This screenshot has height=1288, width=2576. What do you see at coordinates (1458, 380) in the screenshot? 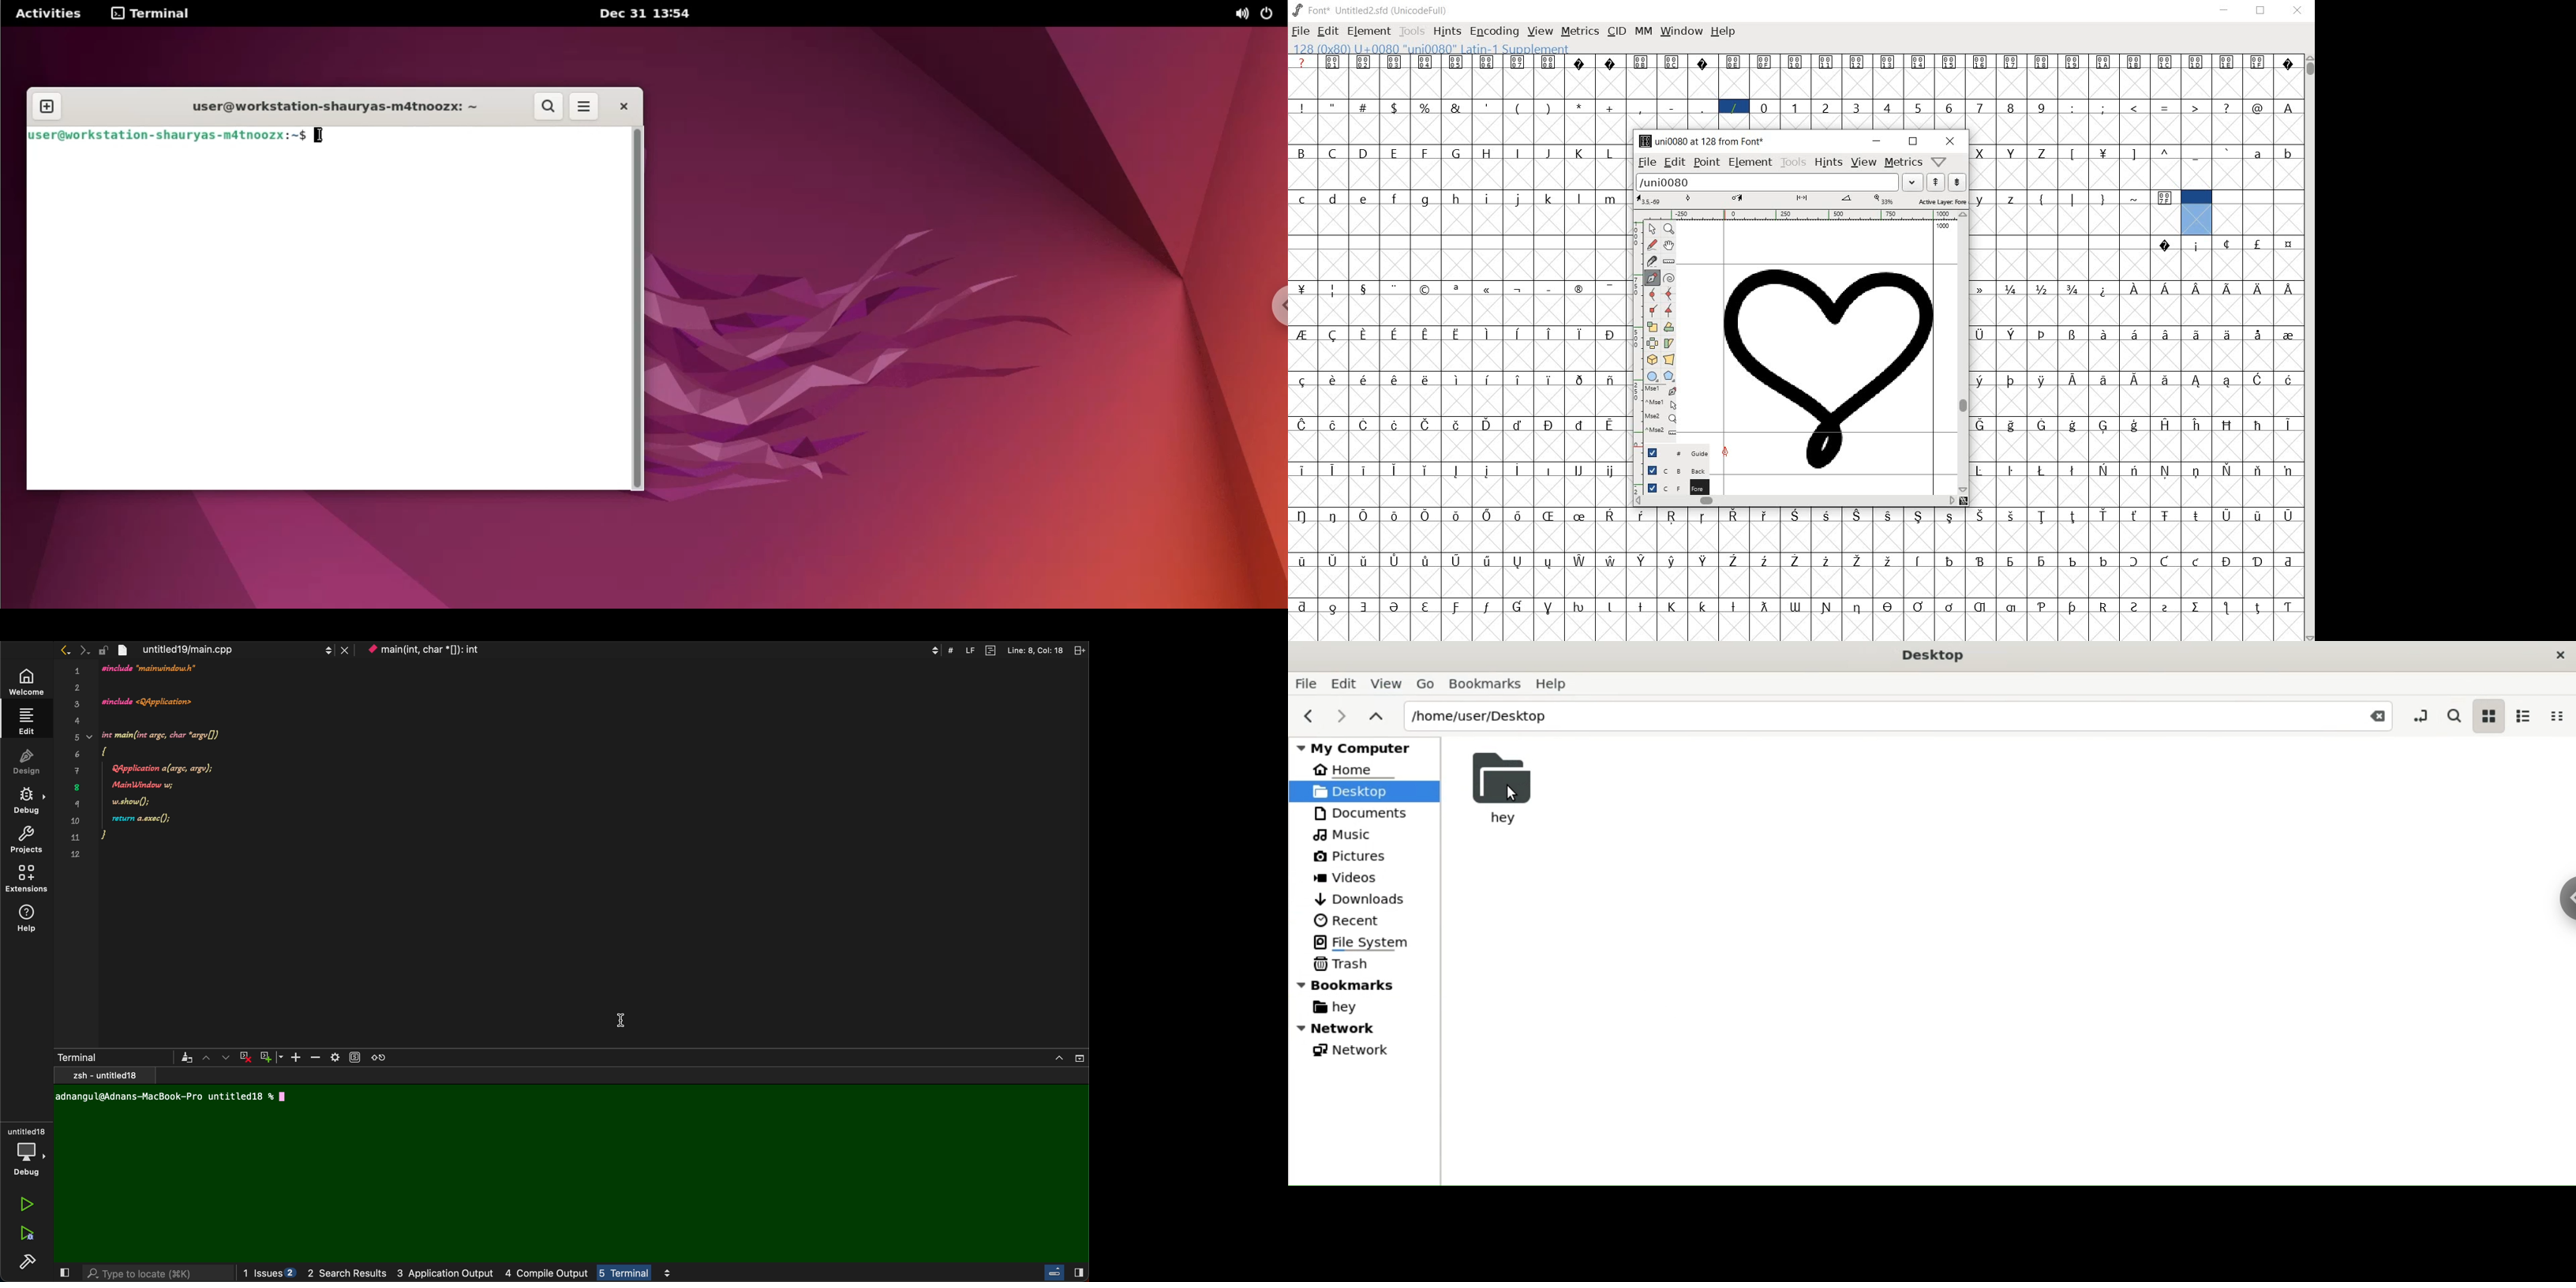
I see `glyph` at bounding box center [1458, 380].